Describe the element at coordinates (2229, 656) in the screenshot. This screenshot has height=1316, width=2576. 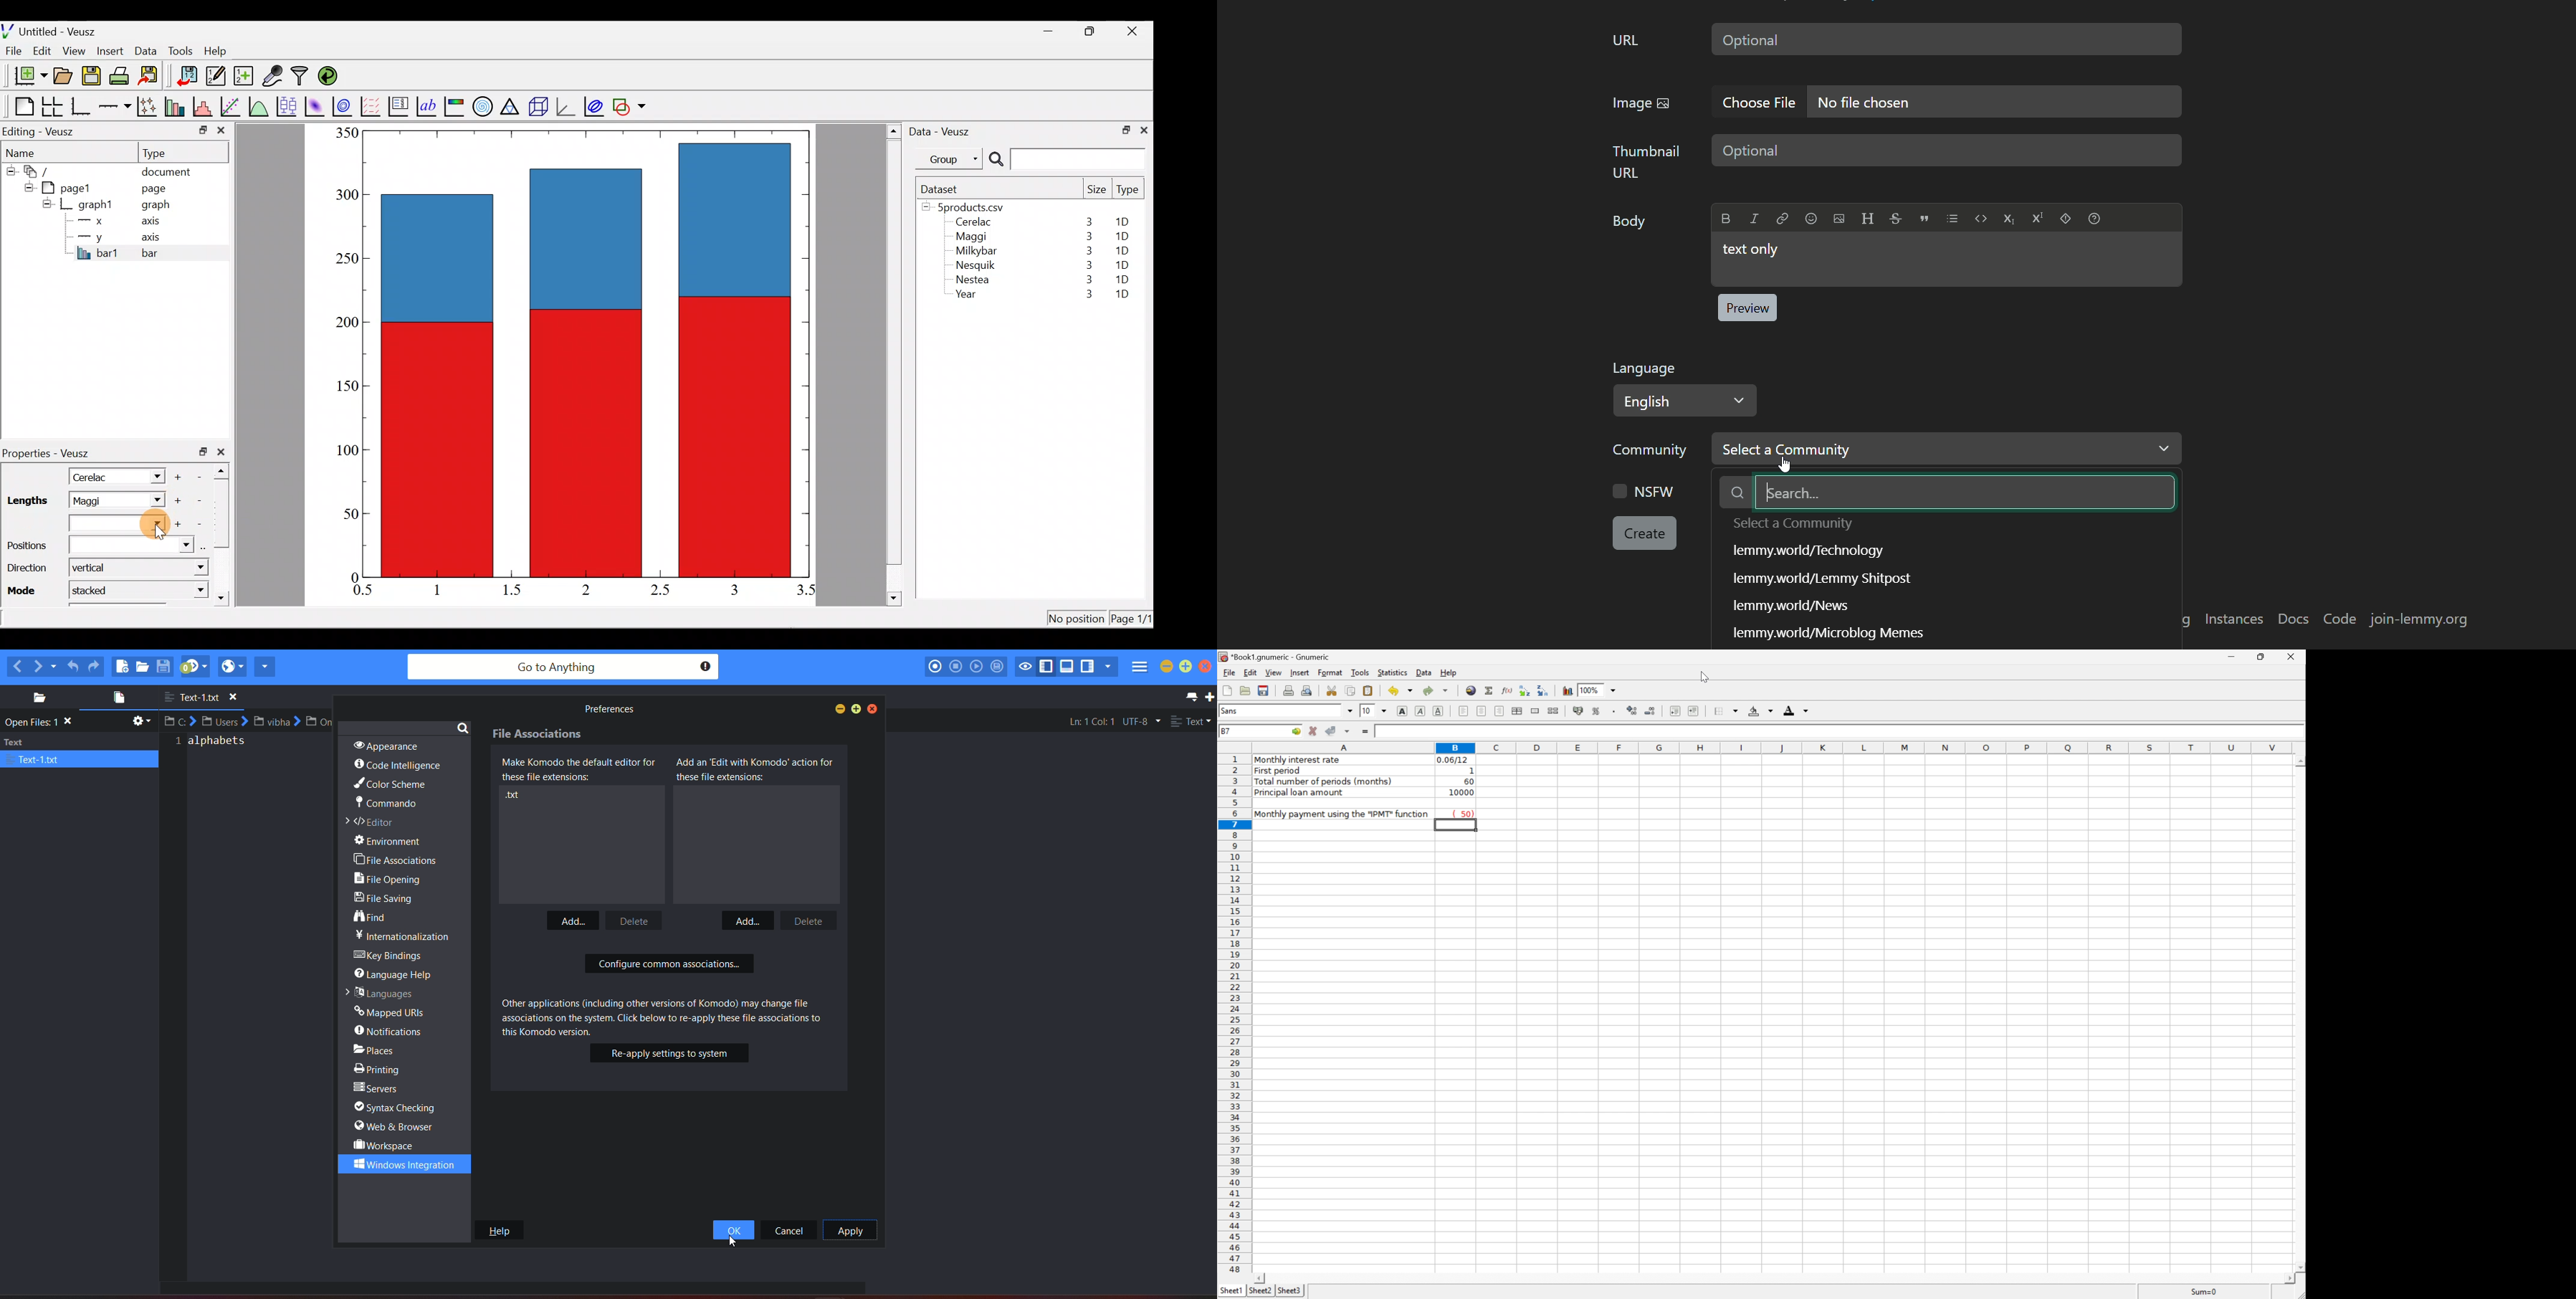
I see `Minimize` at that location.